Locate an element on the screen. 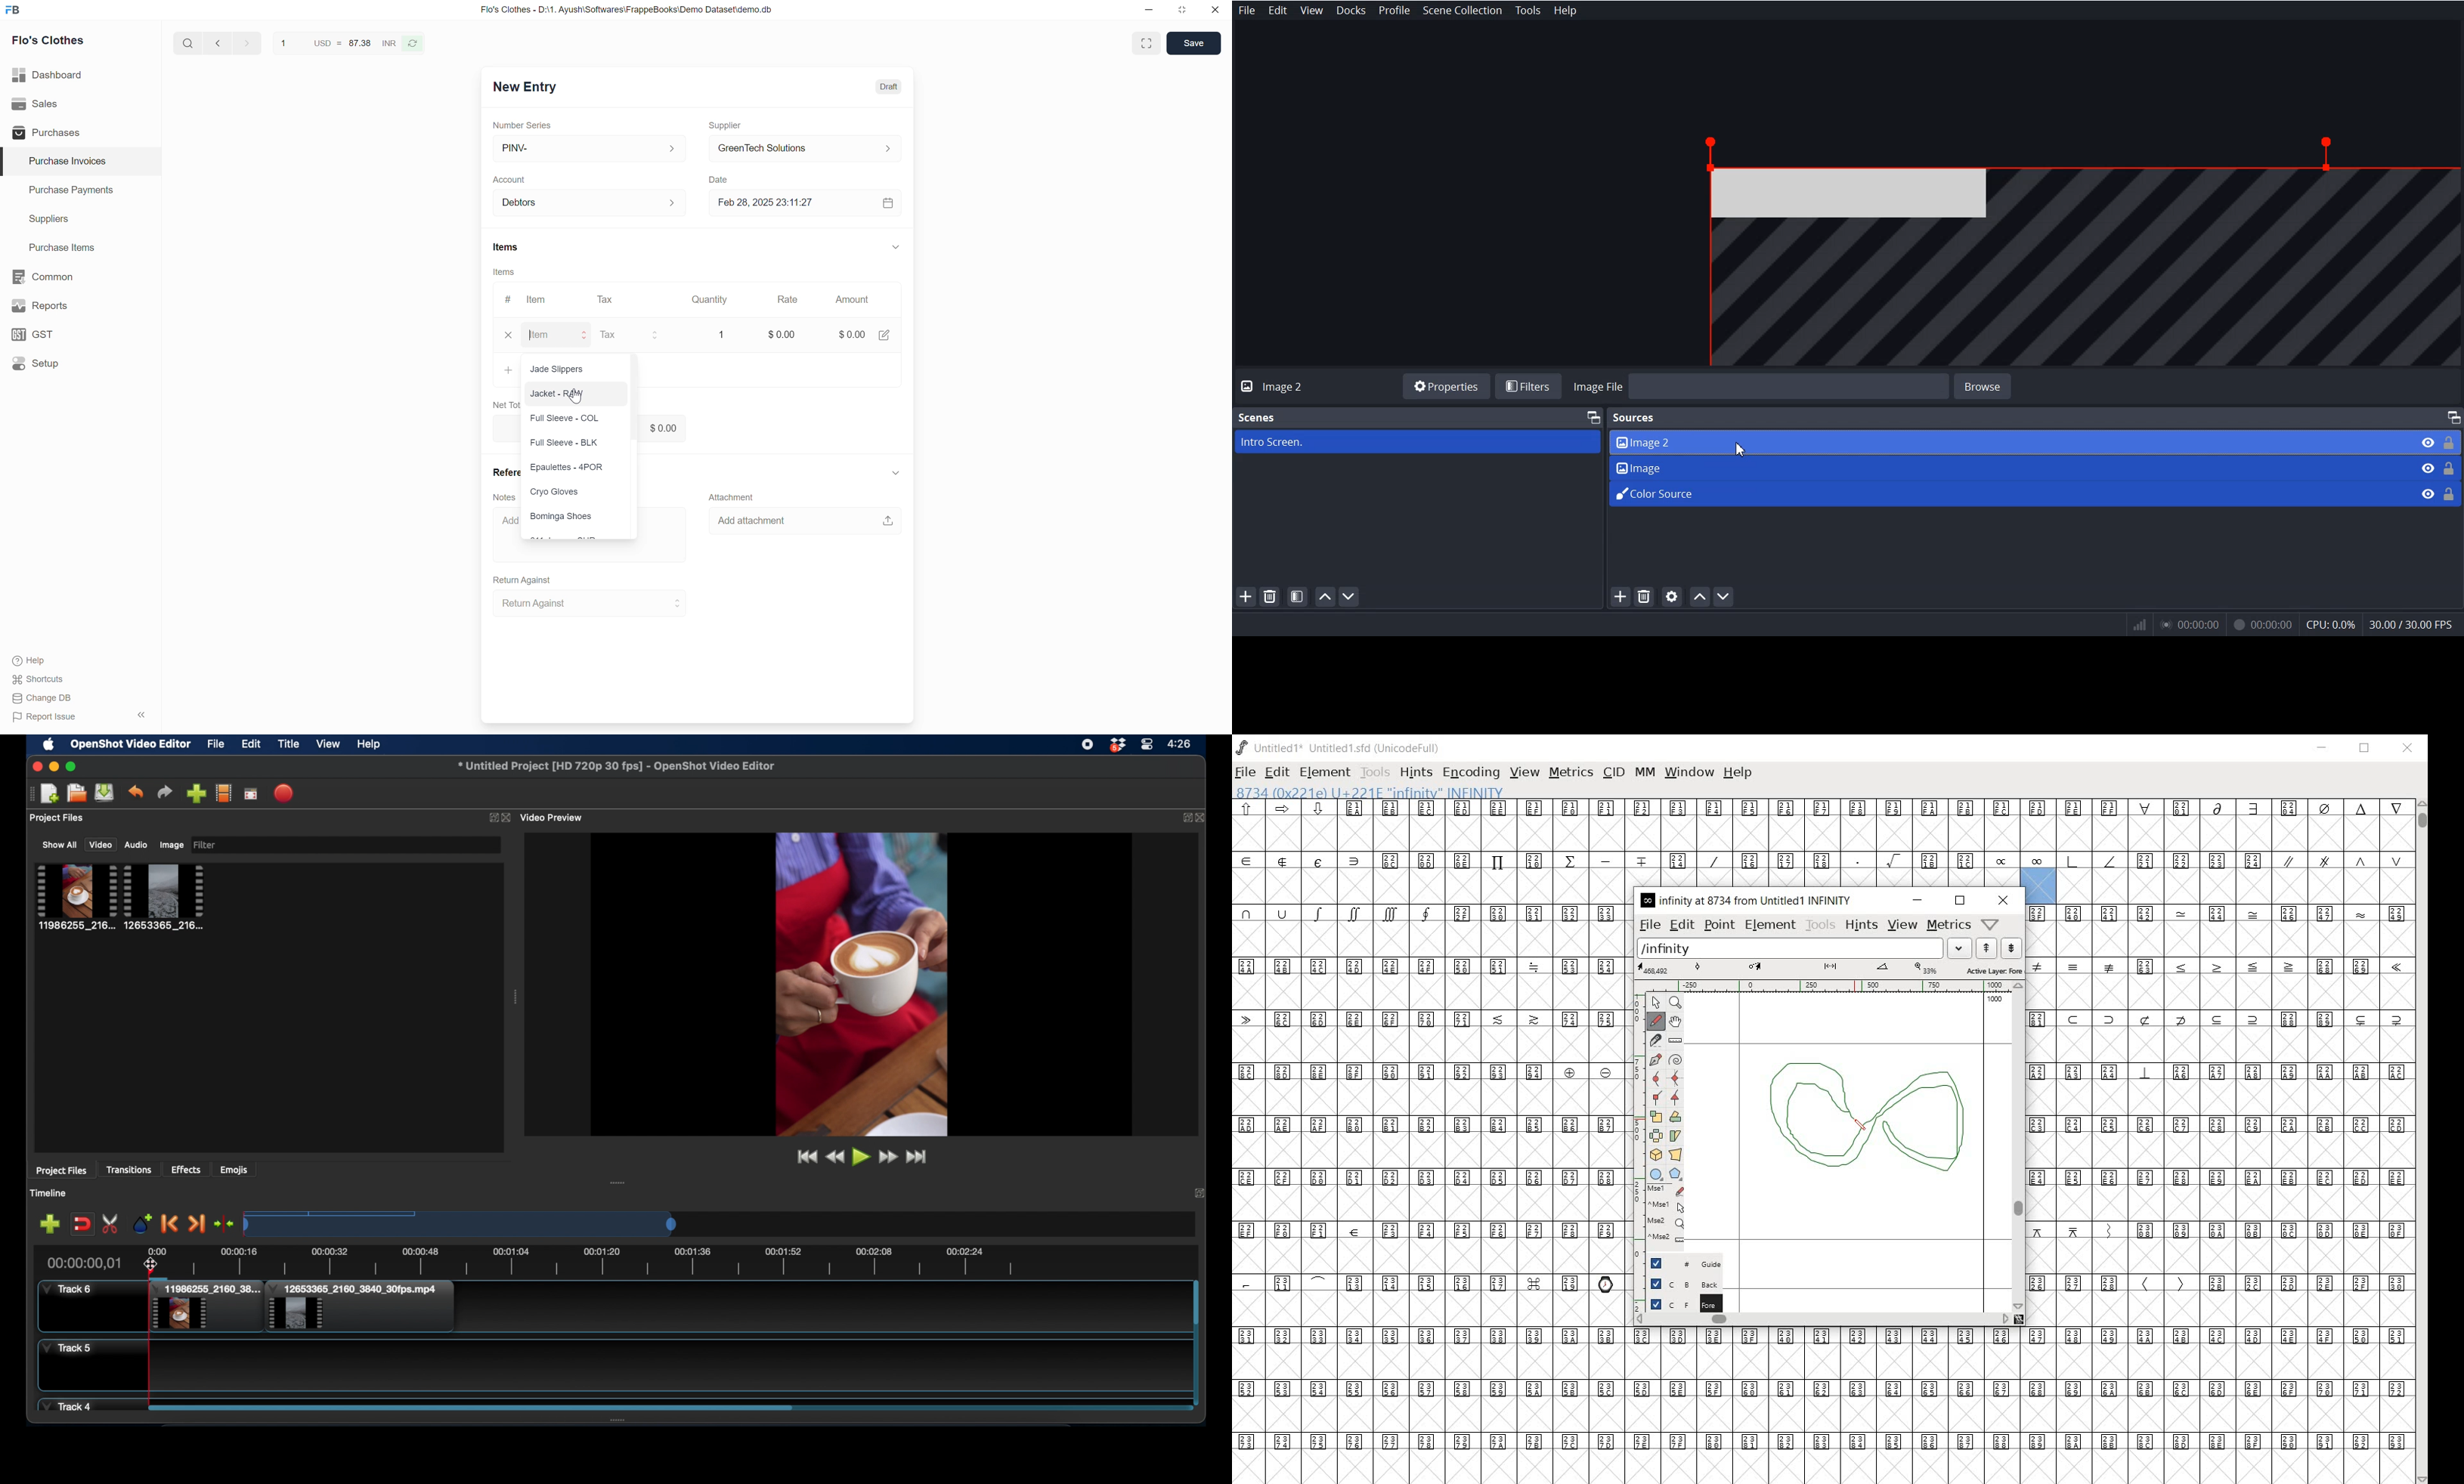 Image resolution: width=2464 pixels, height=1484 pixels. Epaulettes - 4POR is located at coordinates (576, 467).